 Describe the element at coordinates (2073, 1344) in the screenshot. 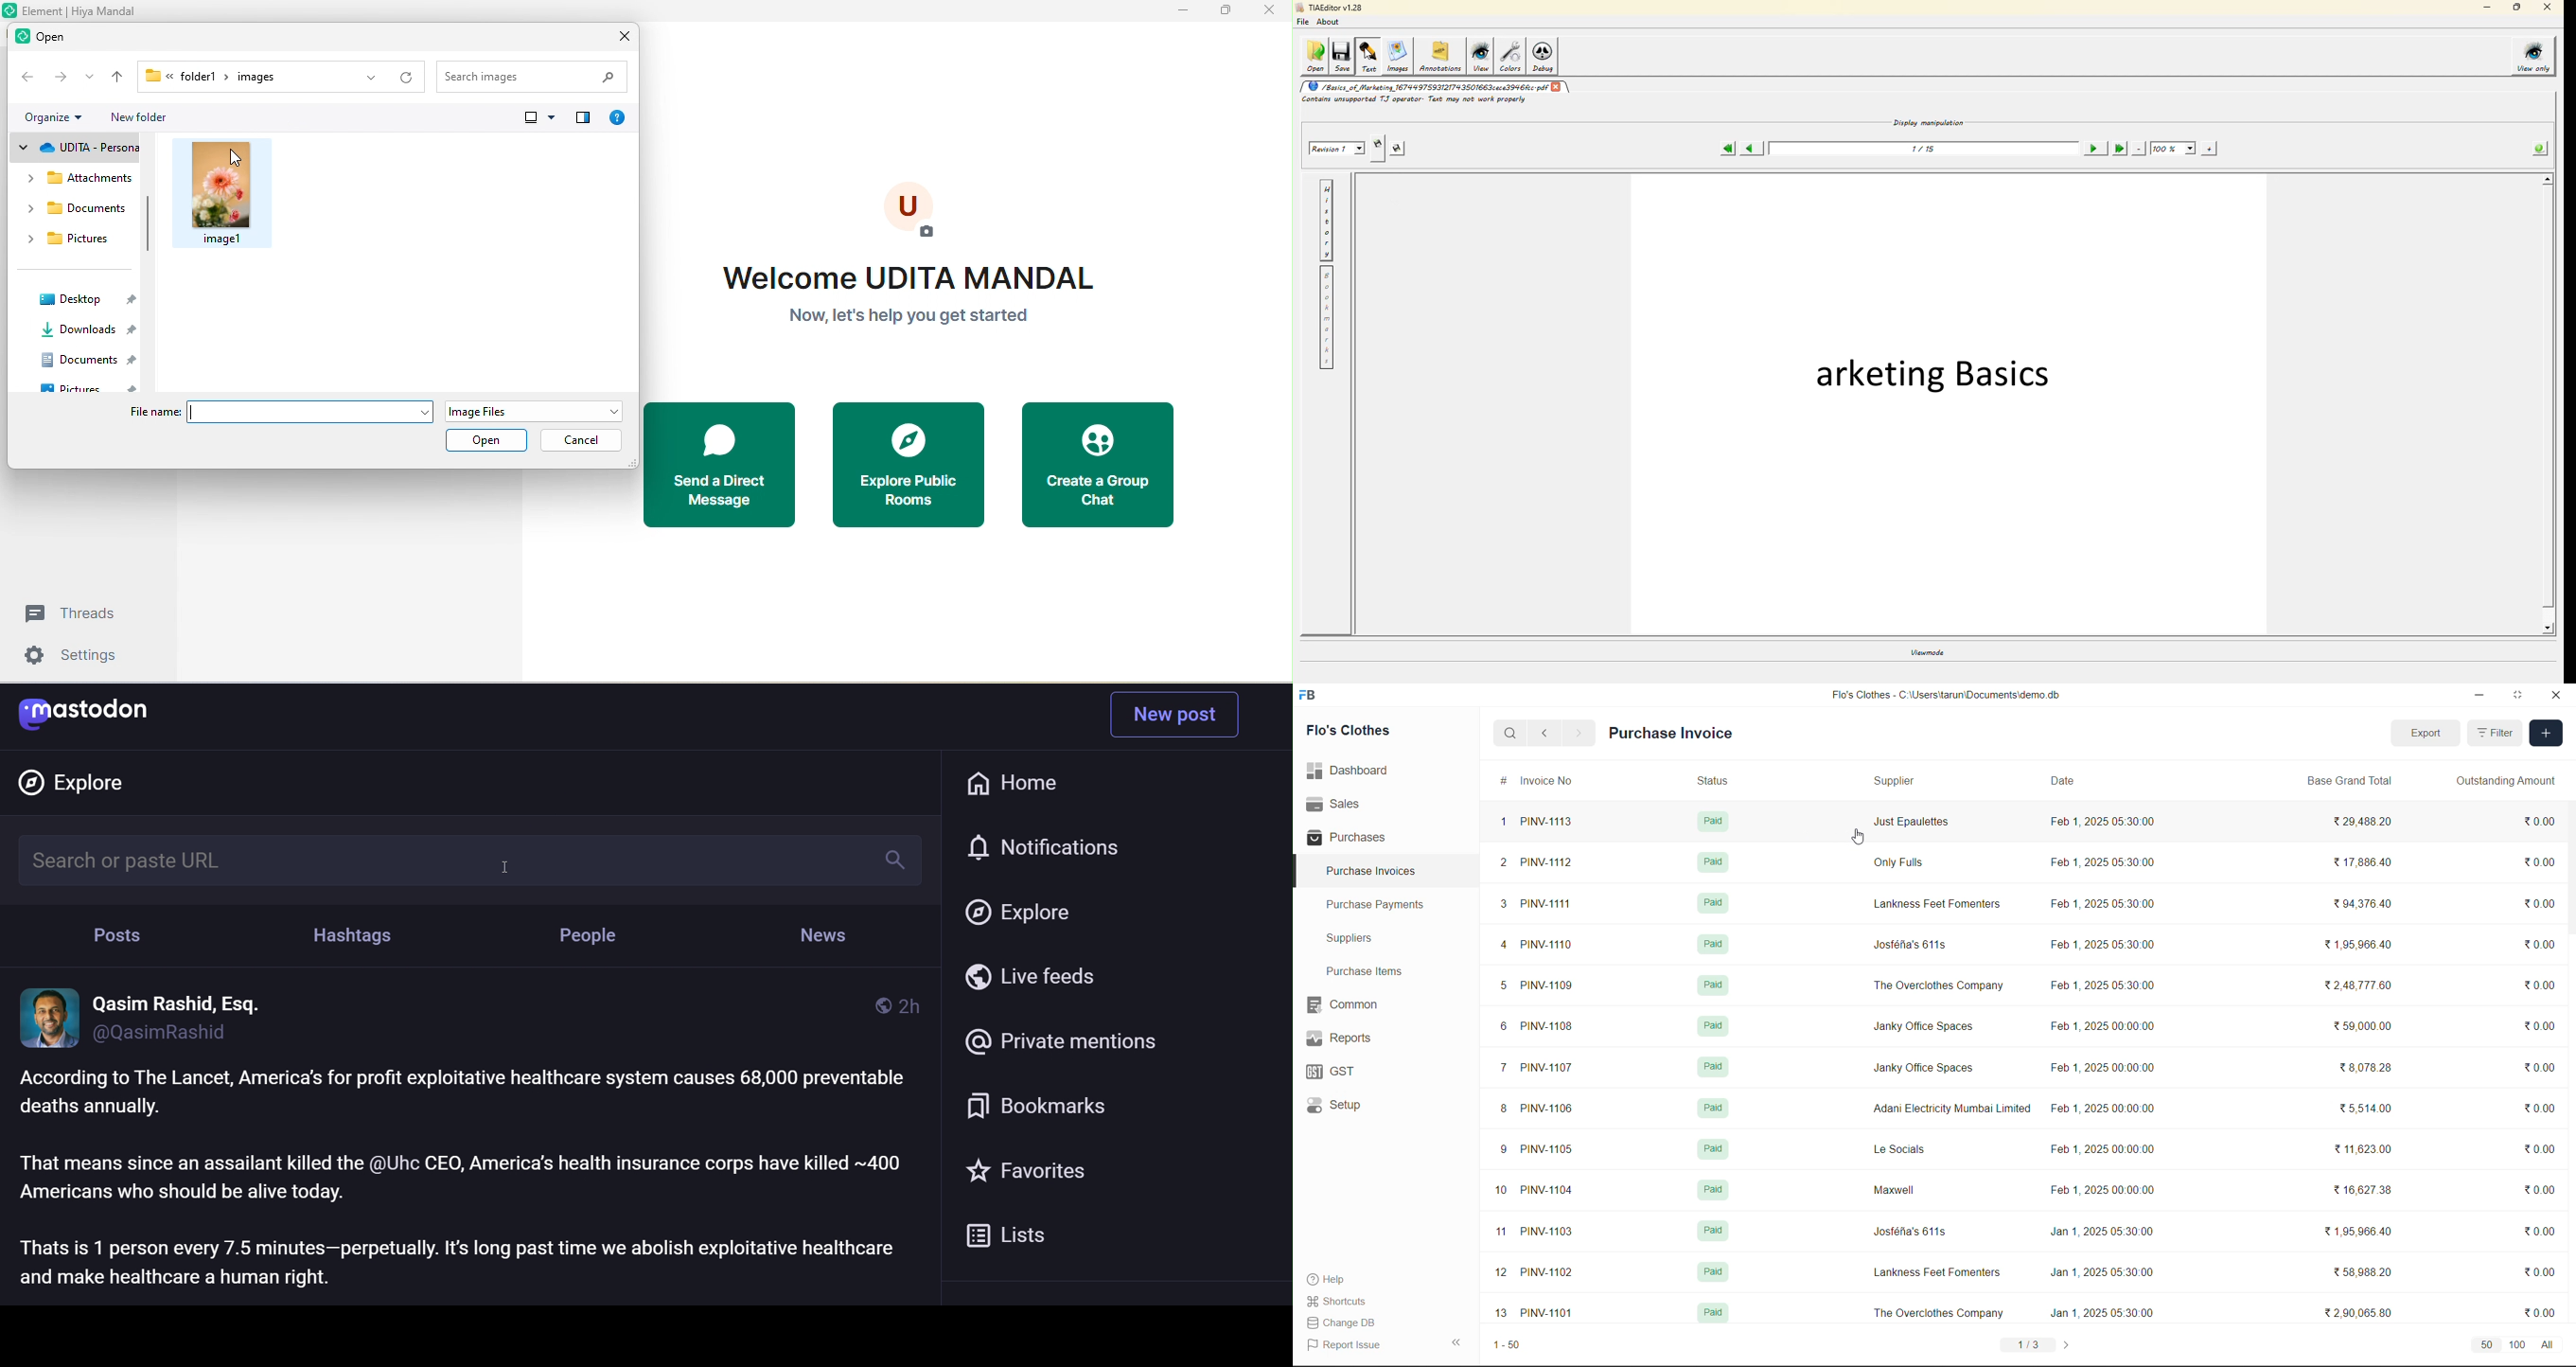

I see `next` at that location.